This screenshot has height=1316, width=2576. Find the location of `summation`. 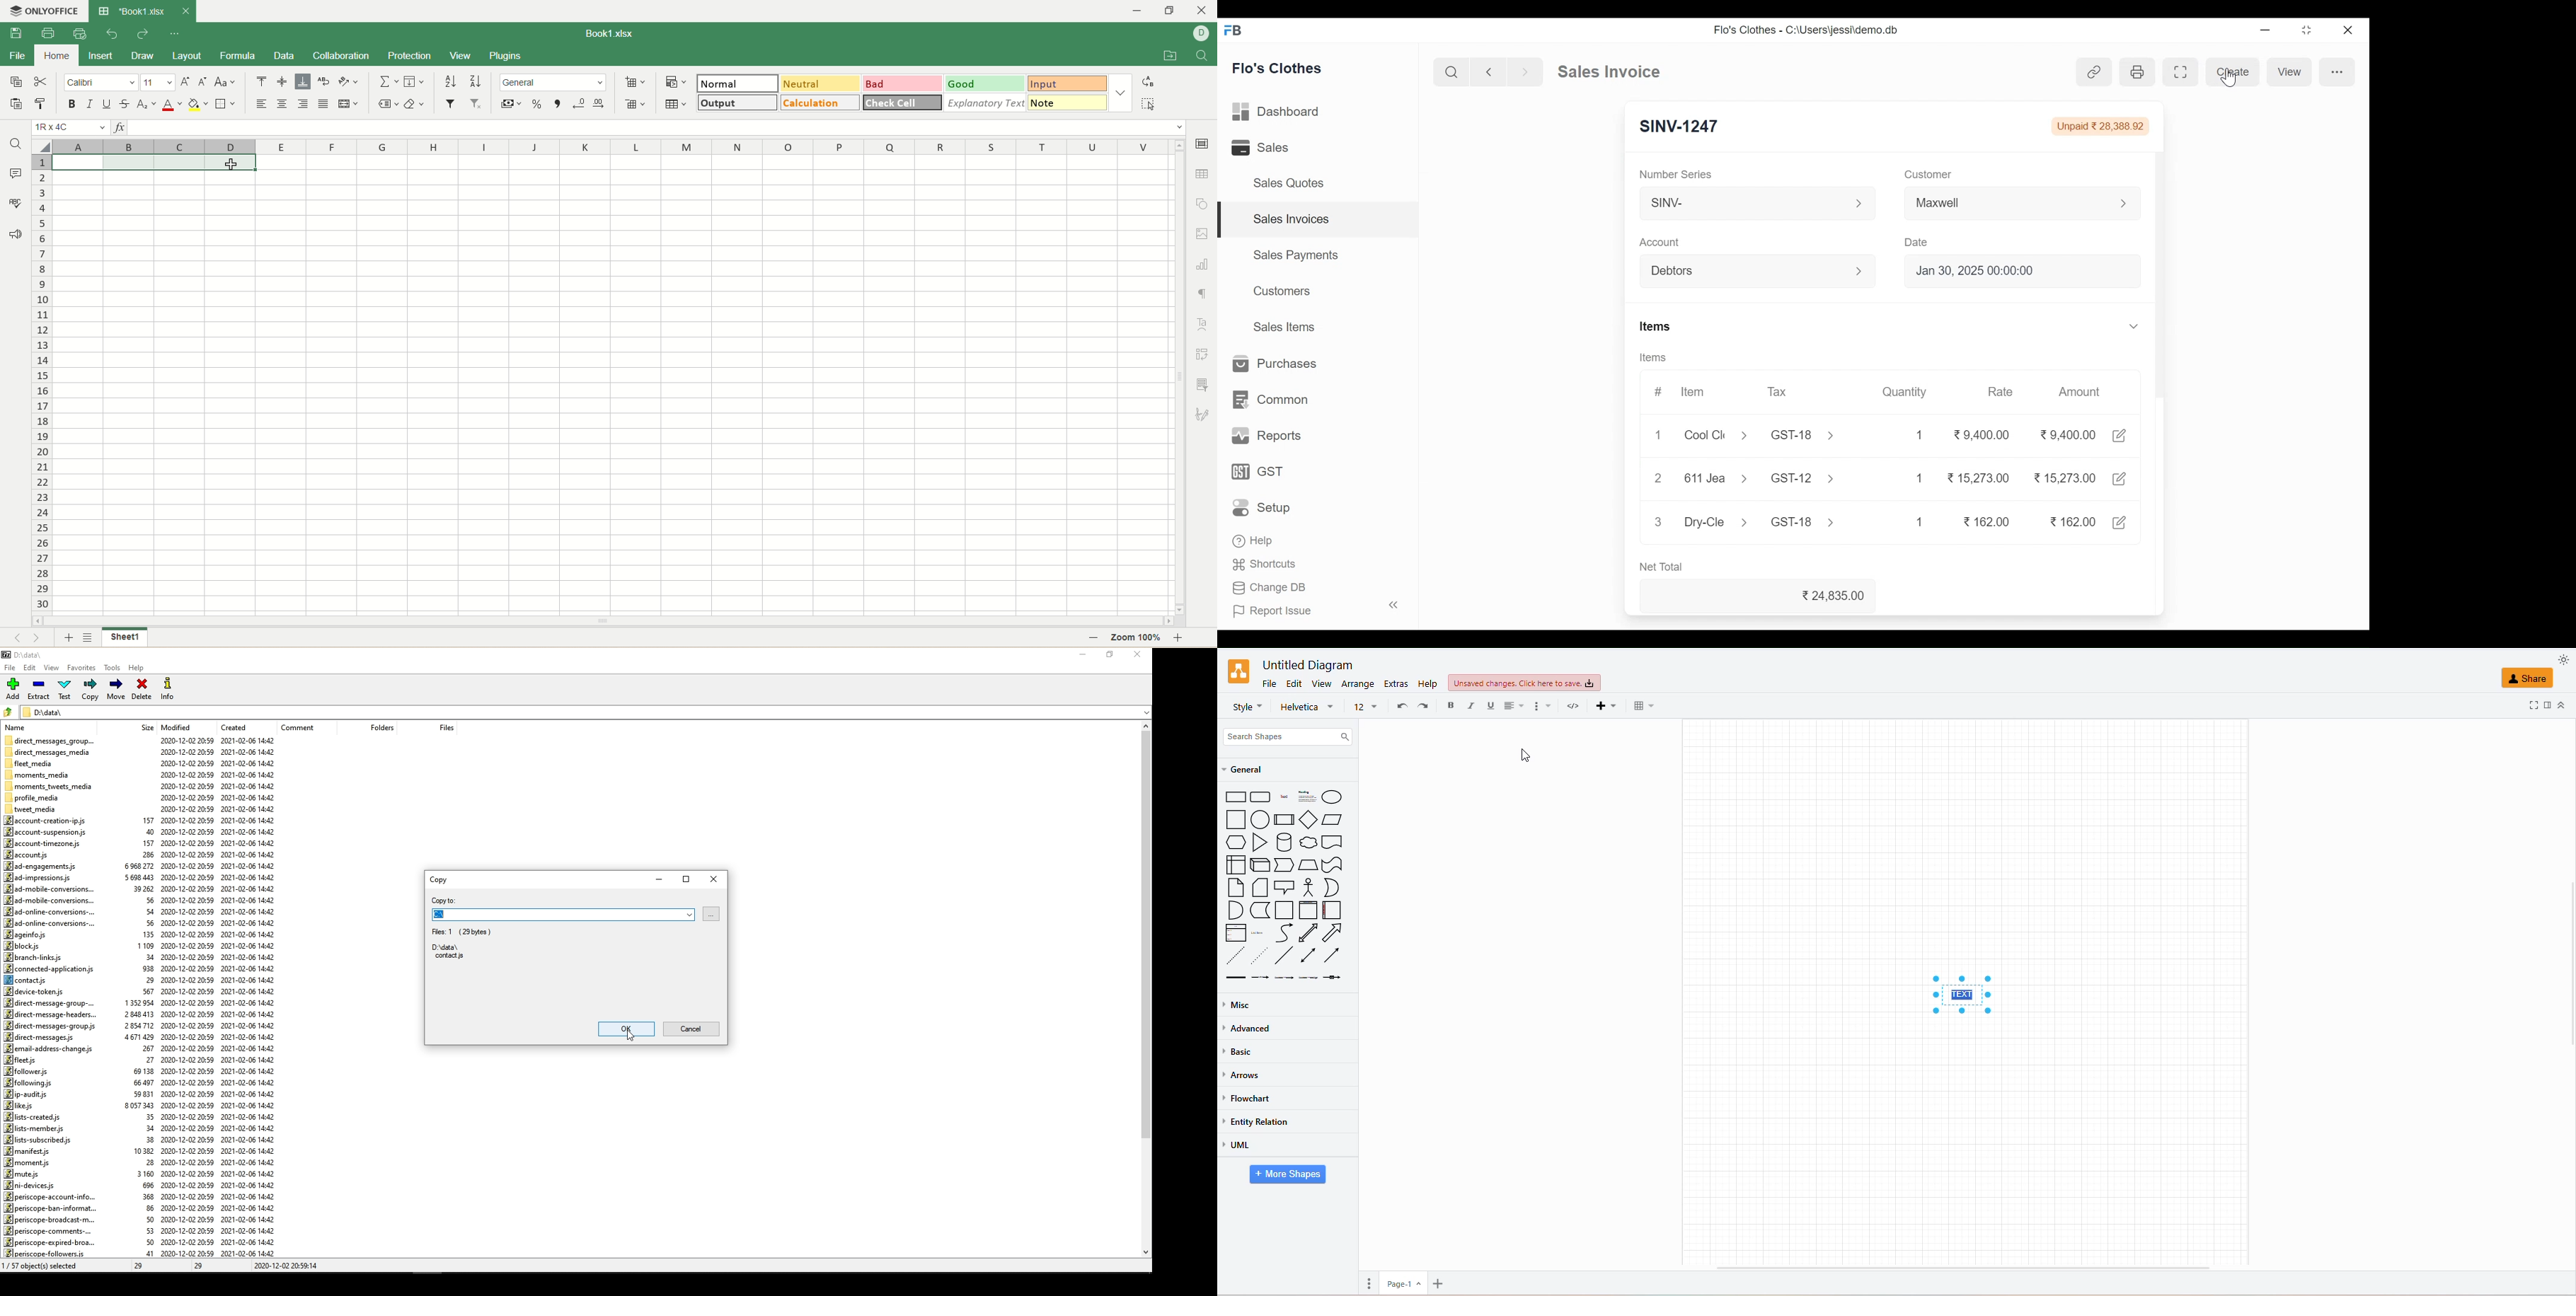

summation is located at coordinates (389, 81).